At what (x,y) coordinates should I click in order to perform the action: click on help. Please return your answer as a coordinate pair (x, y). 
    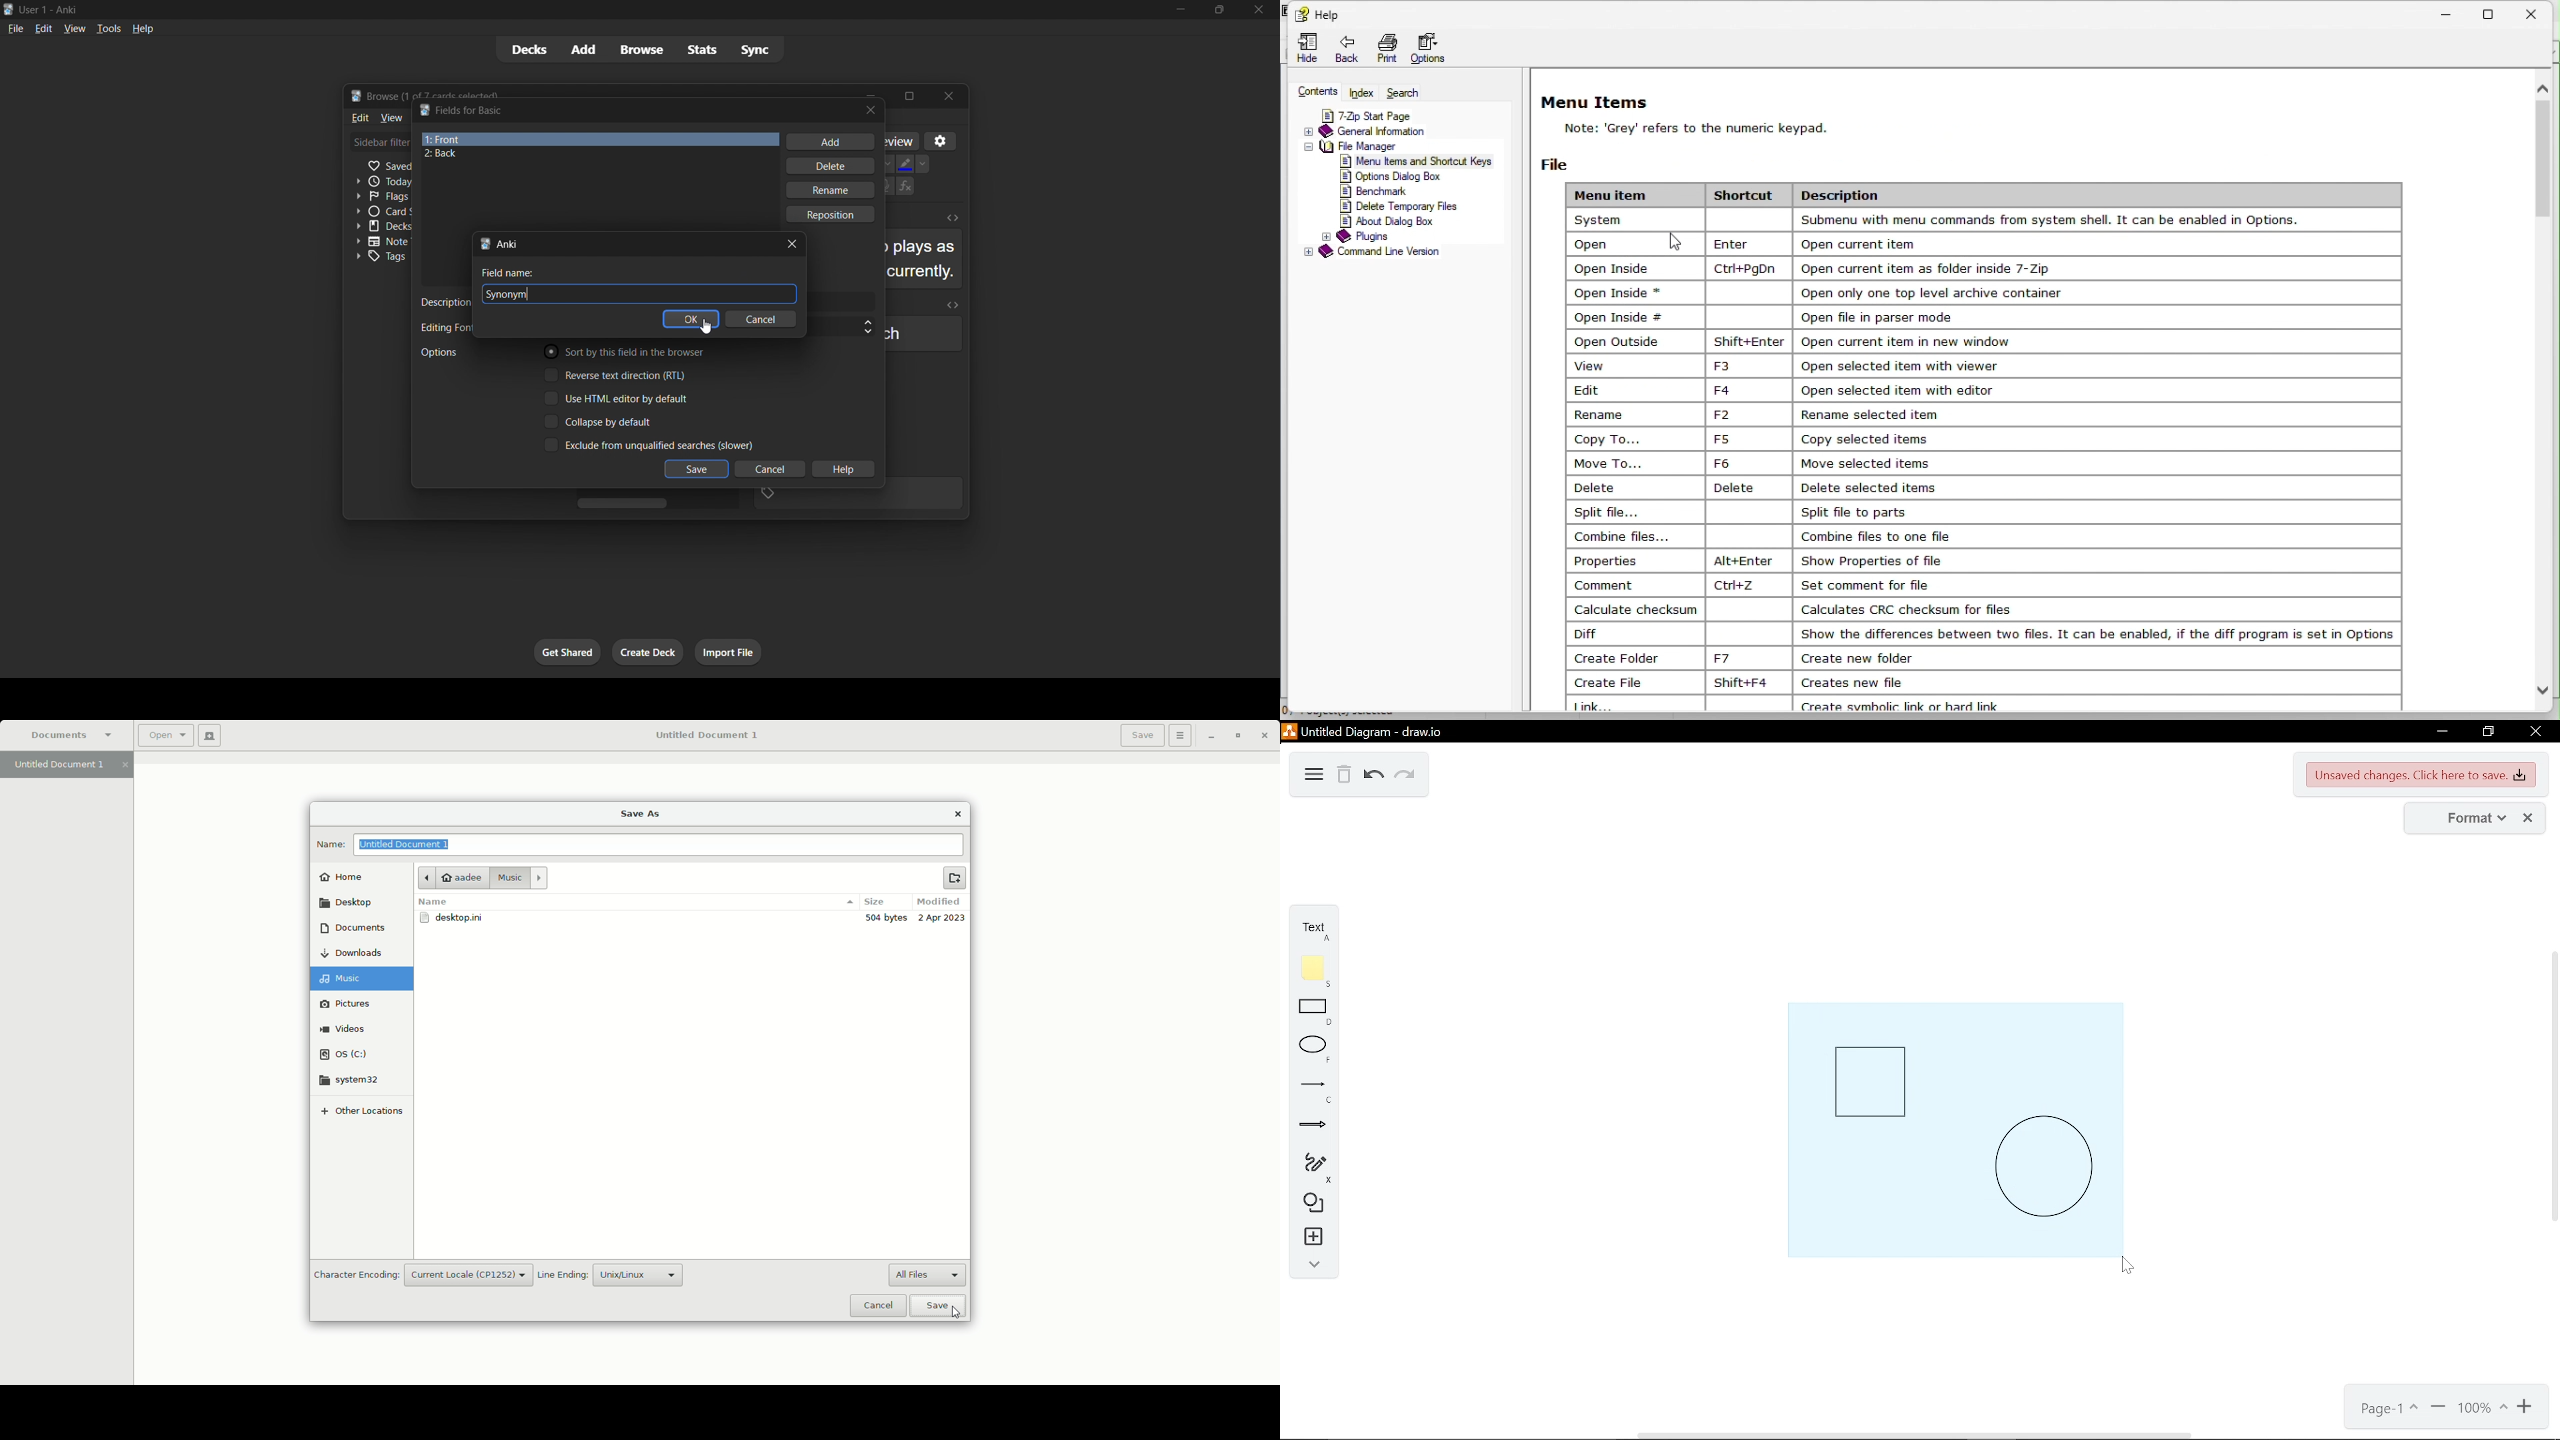
    Looking at the image, I should click on (144, 29).